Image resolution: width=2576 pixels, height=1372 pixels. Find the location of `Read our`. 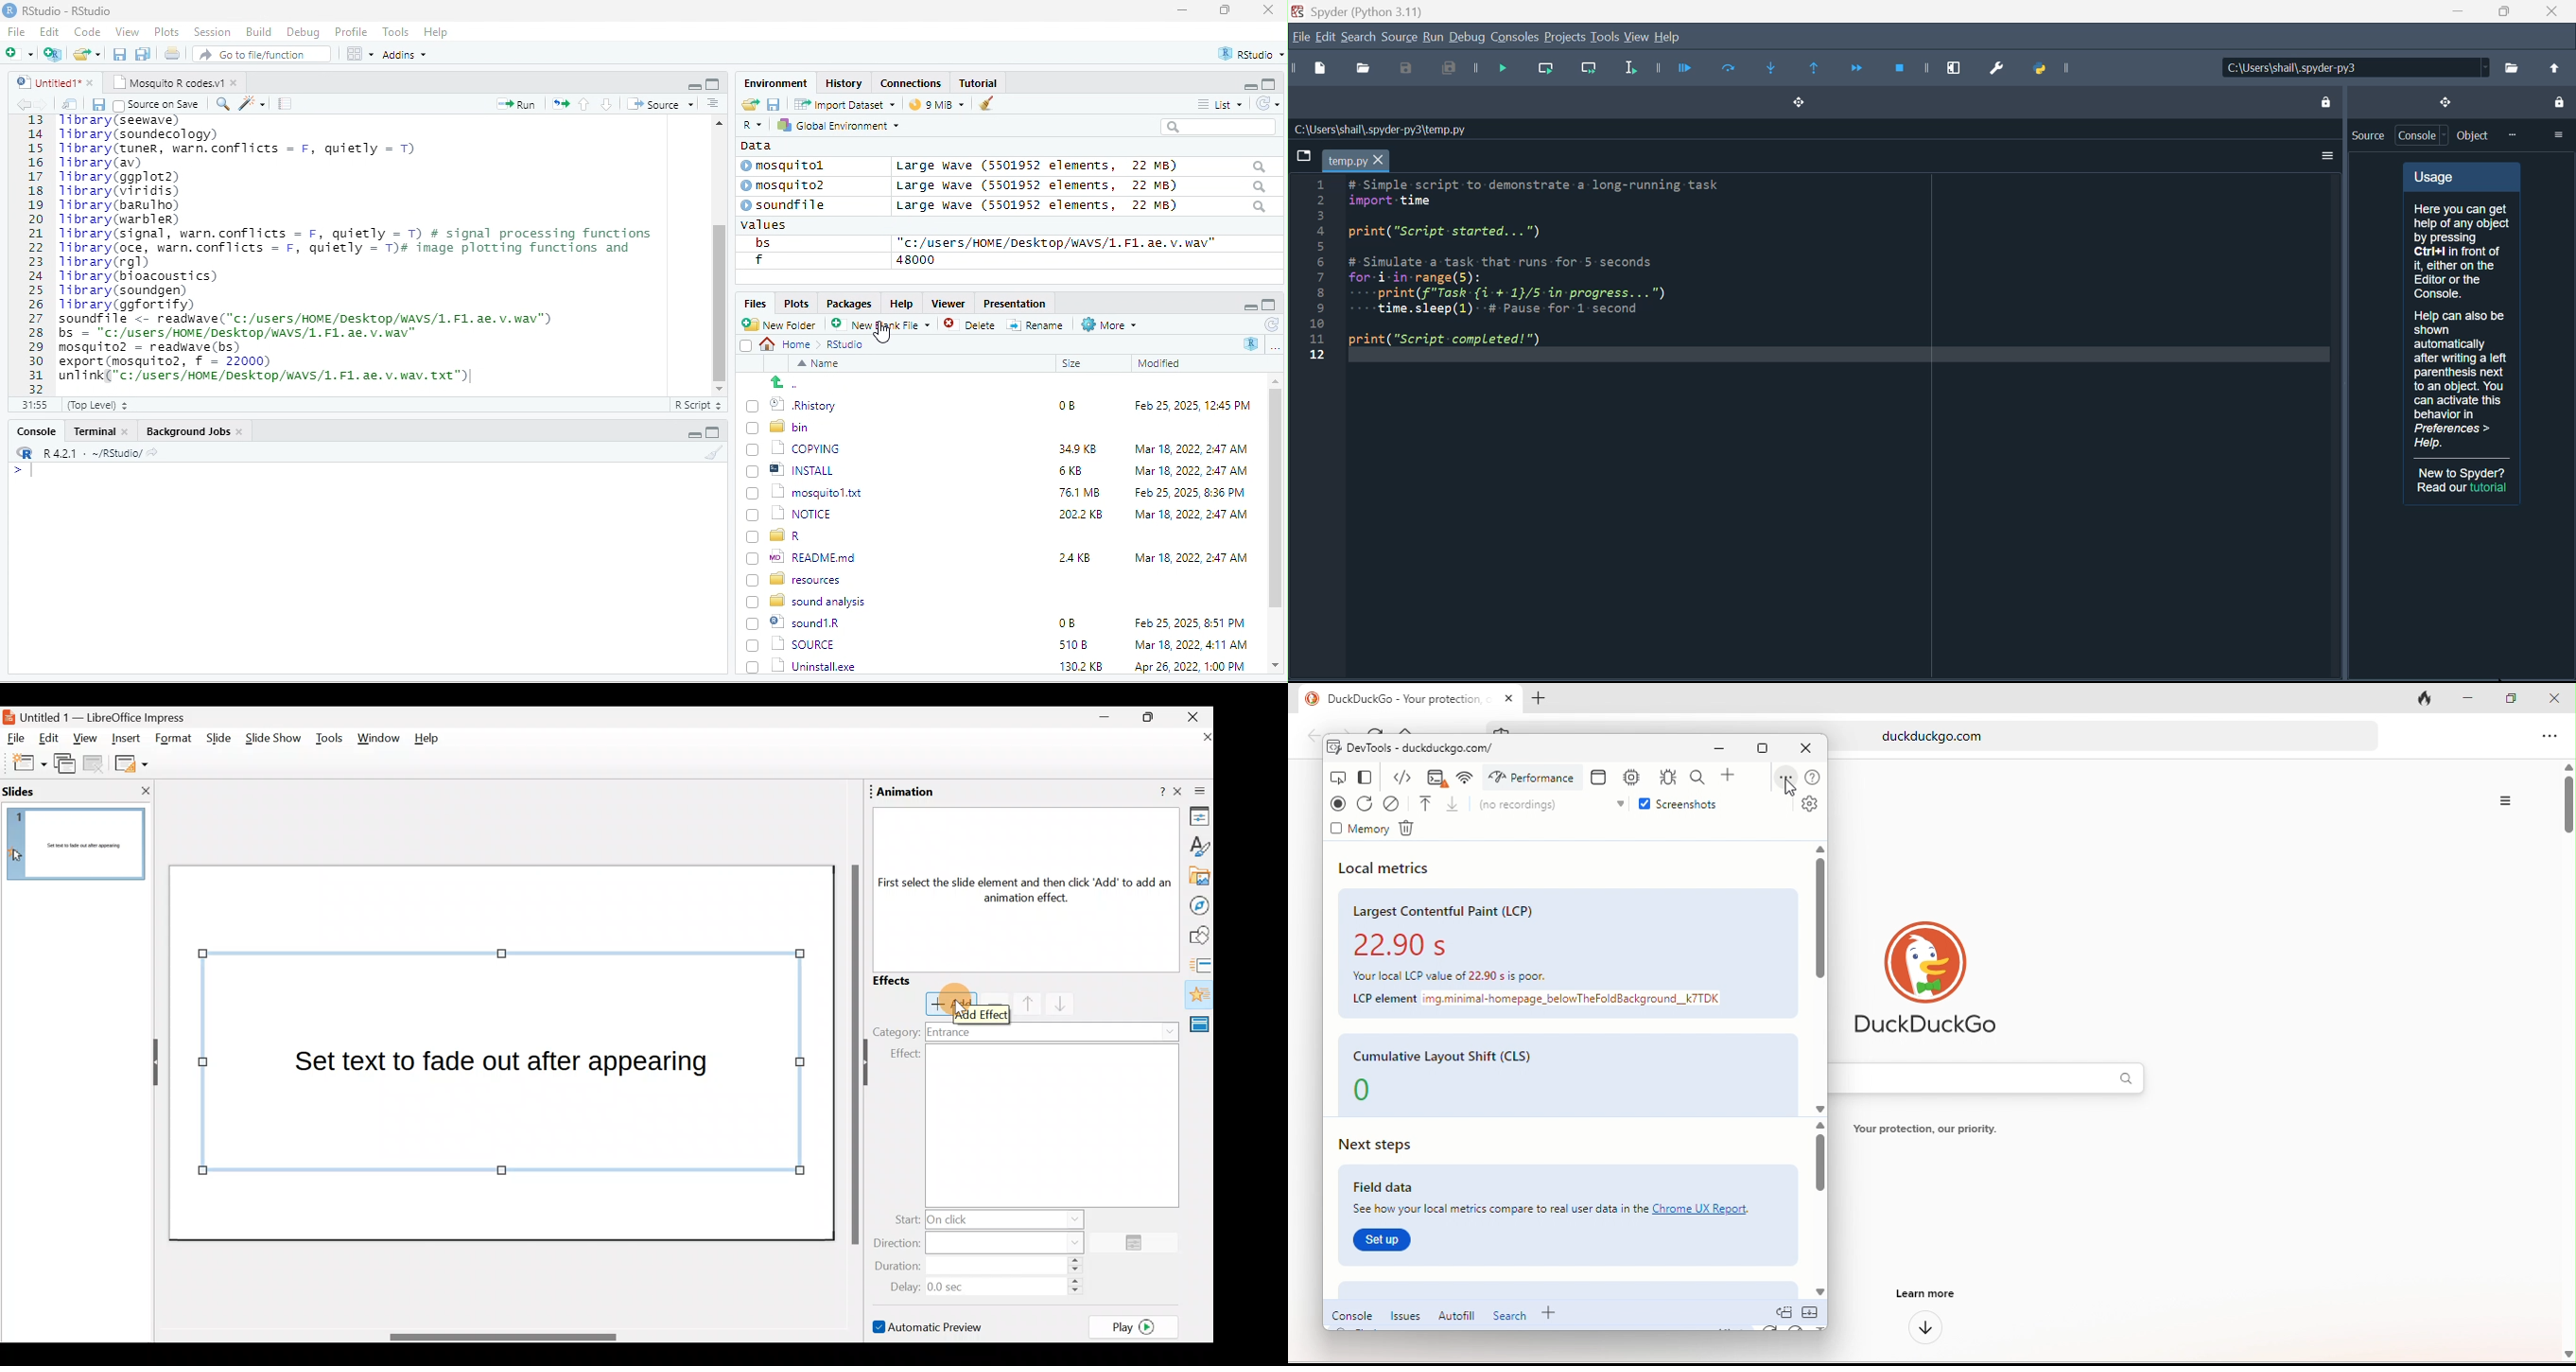

Read our is located at coordinates (2441, 488).